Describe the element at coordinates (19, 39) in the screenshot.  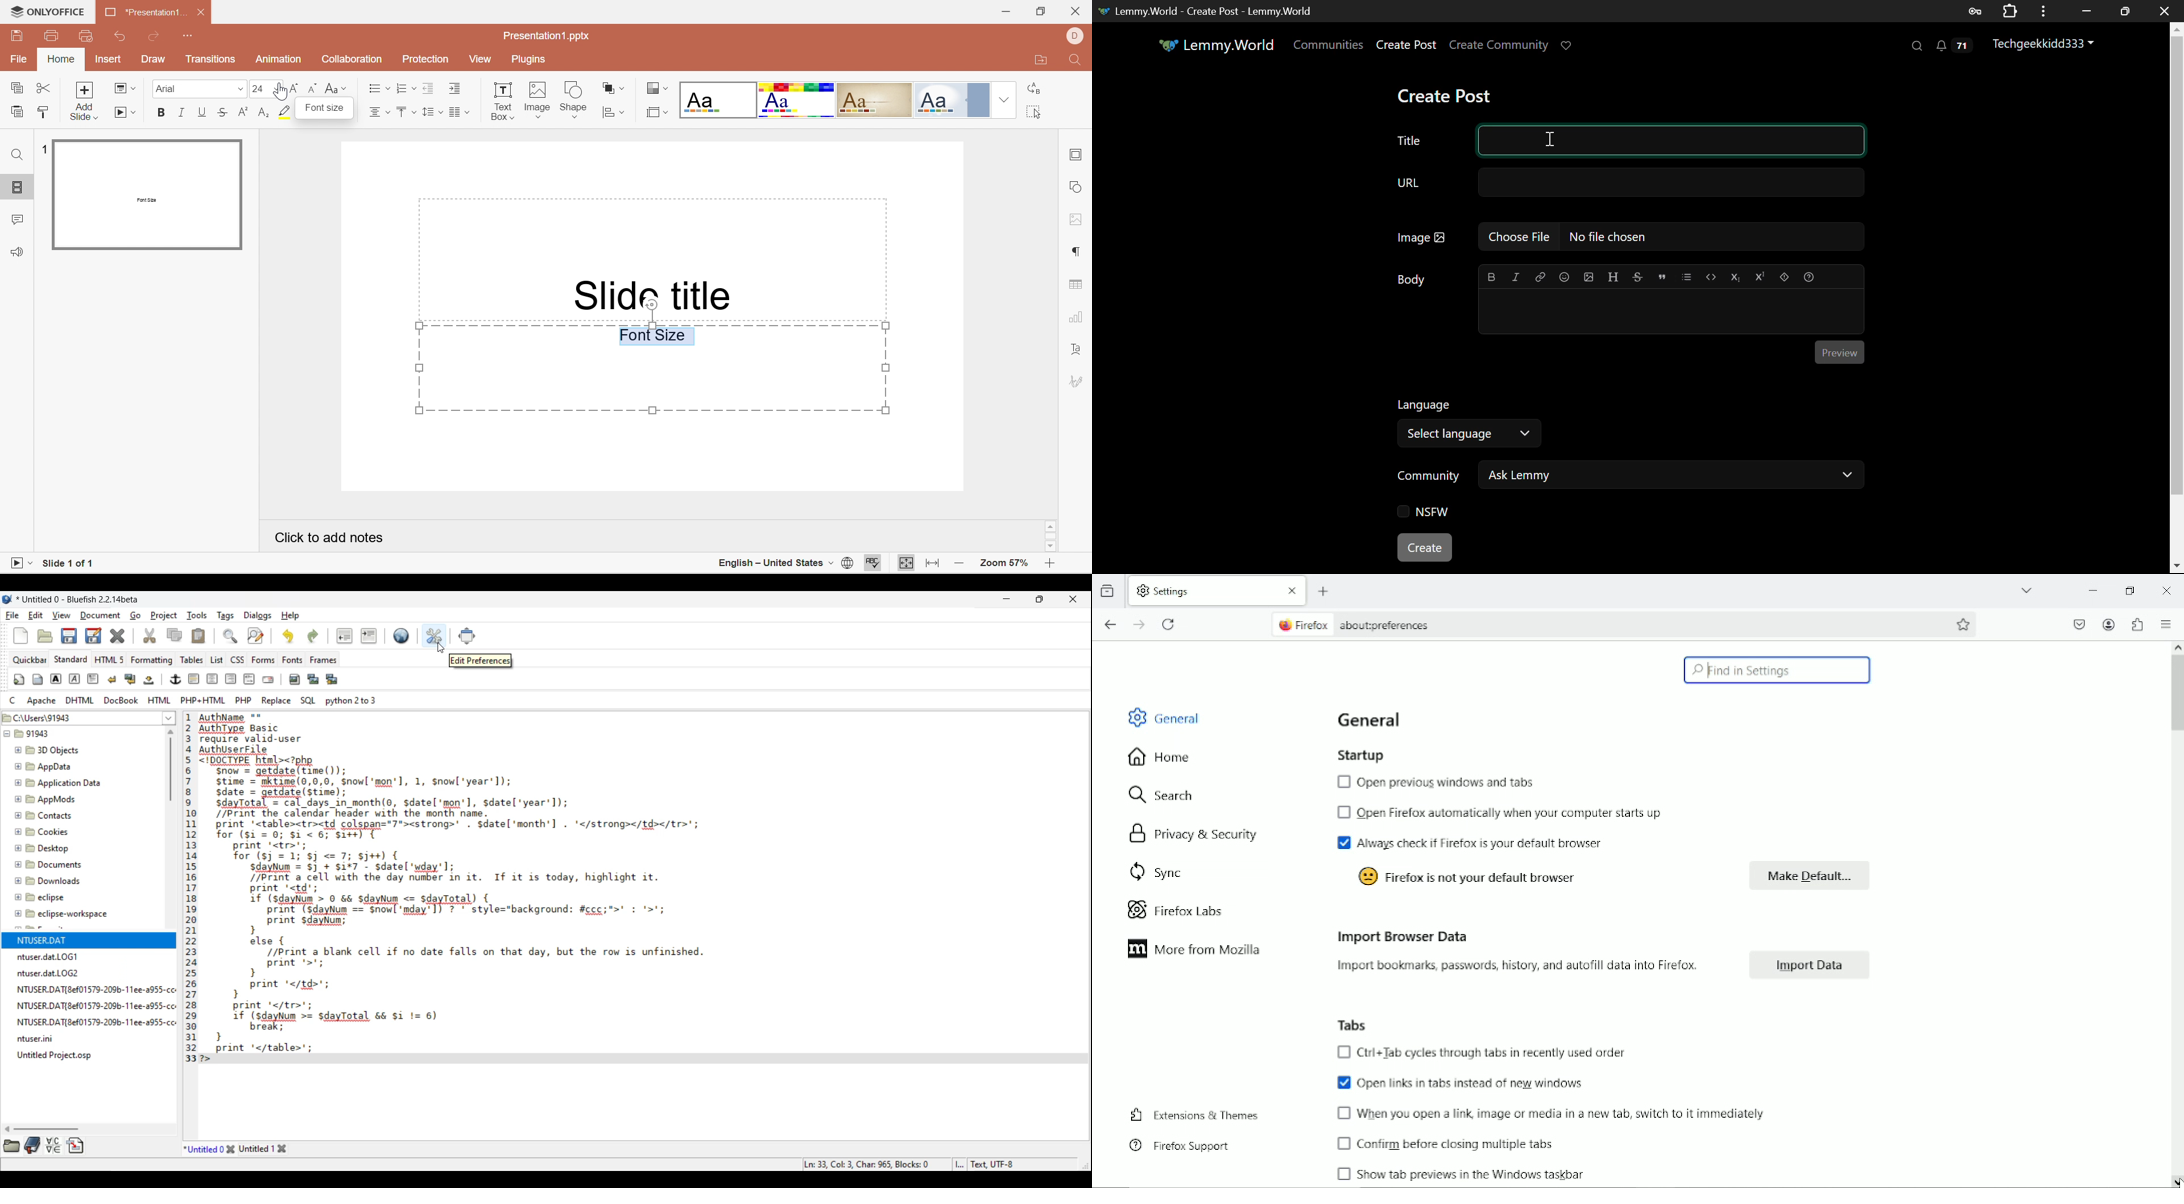
I see `Save` at that location.